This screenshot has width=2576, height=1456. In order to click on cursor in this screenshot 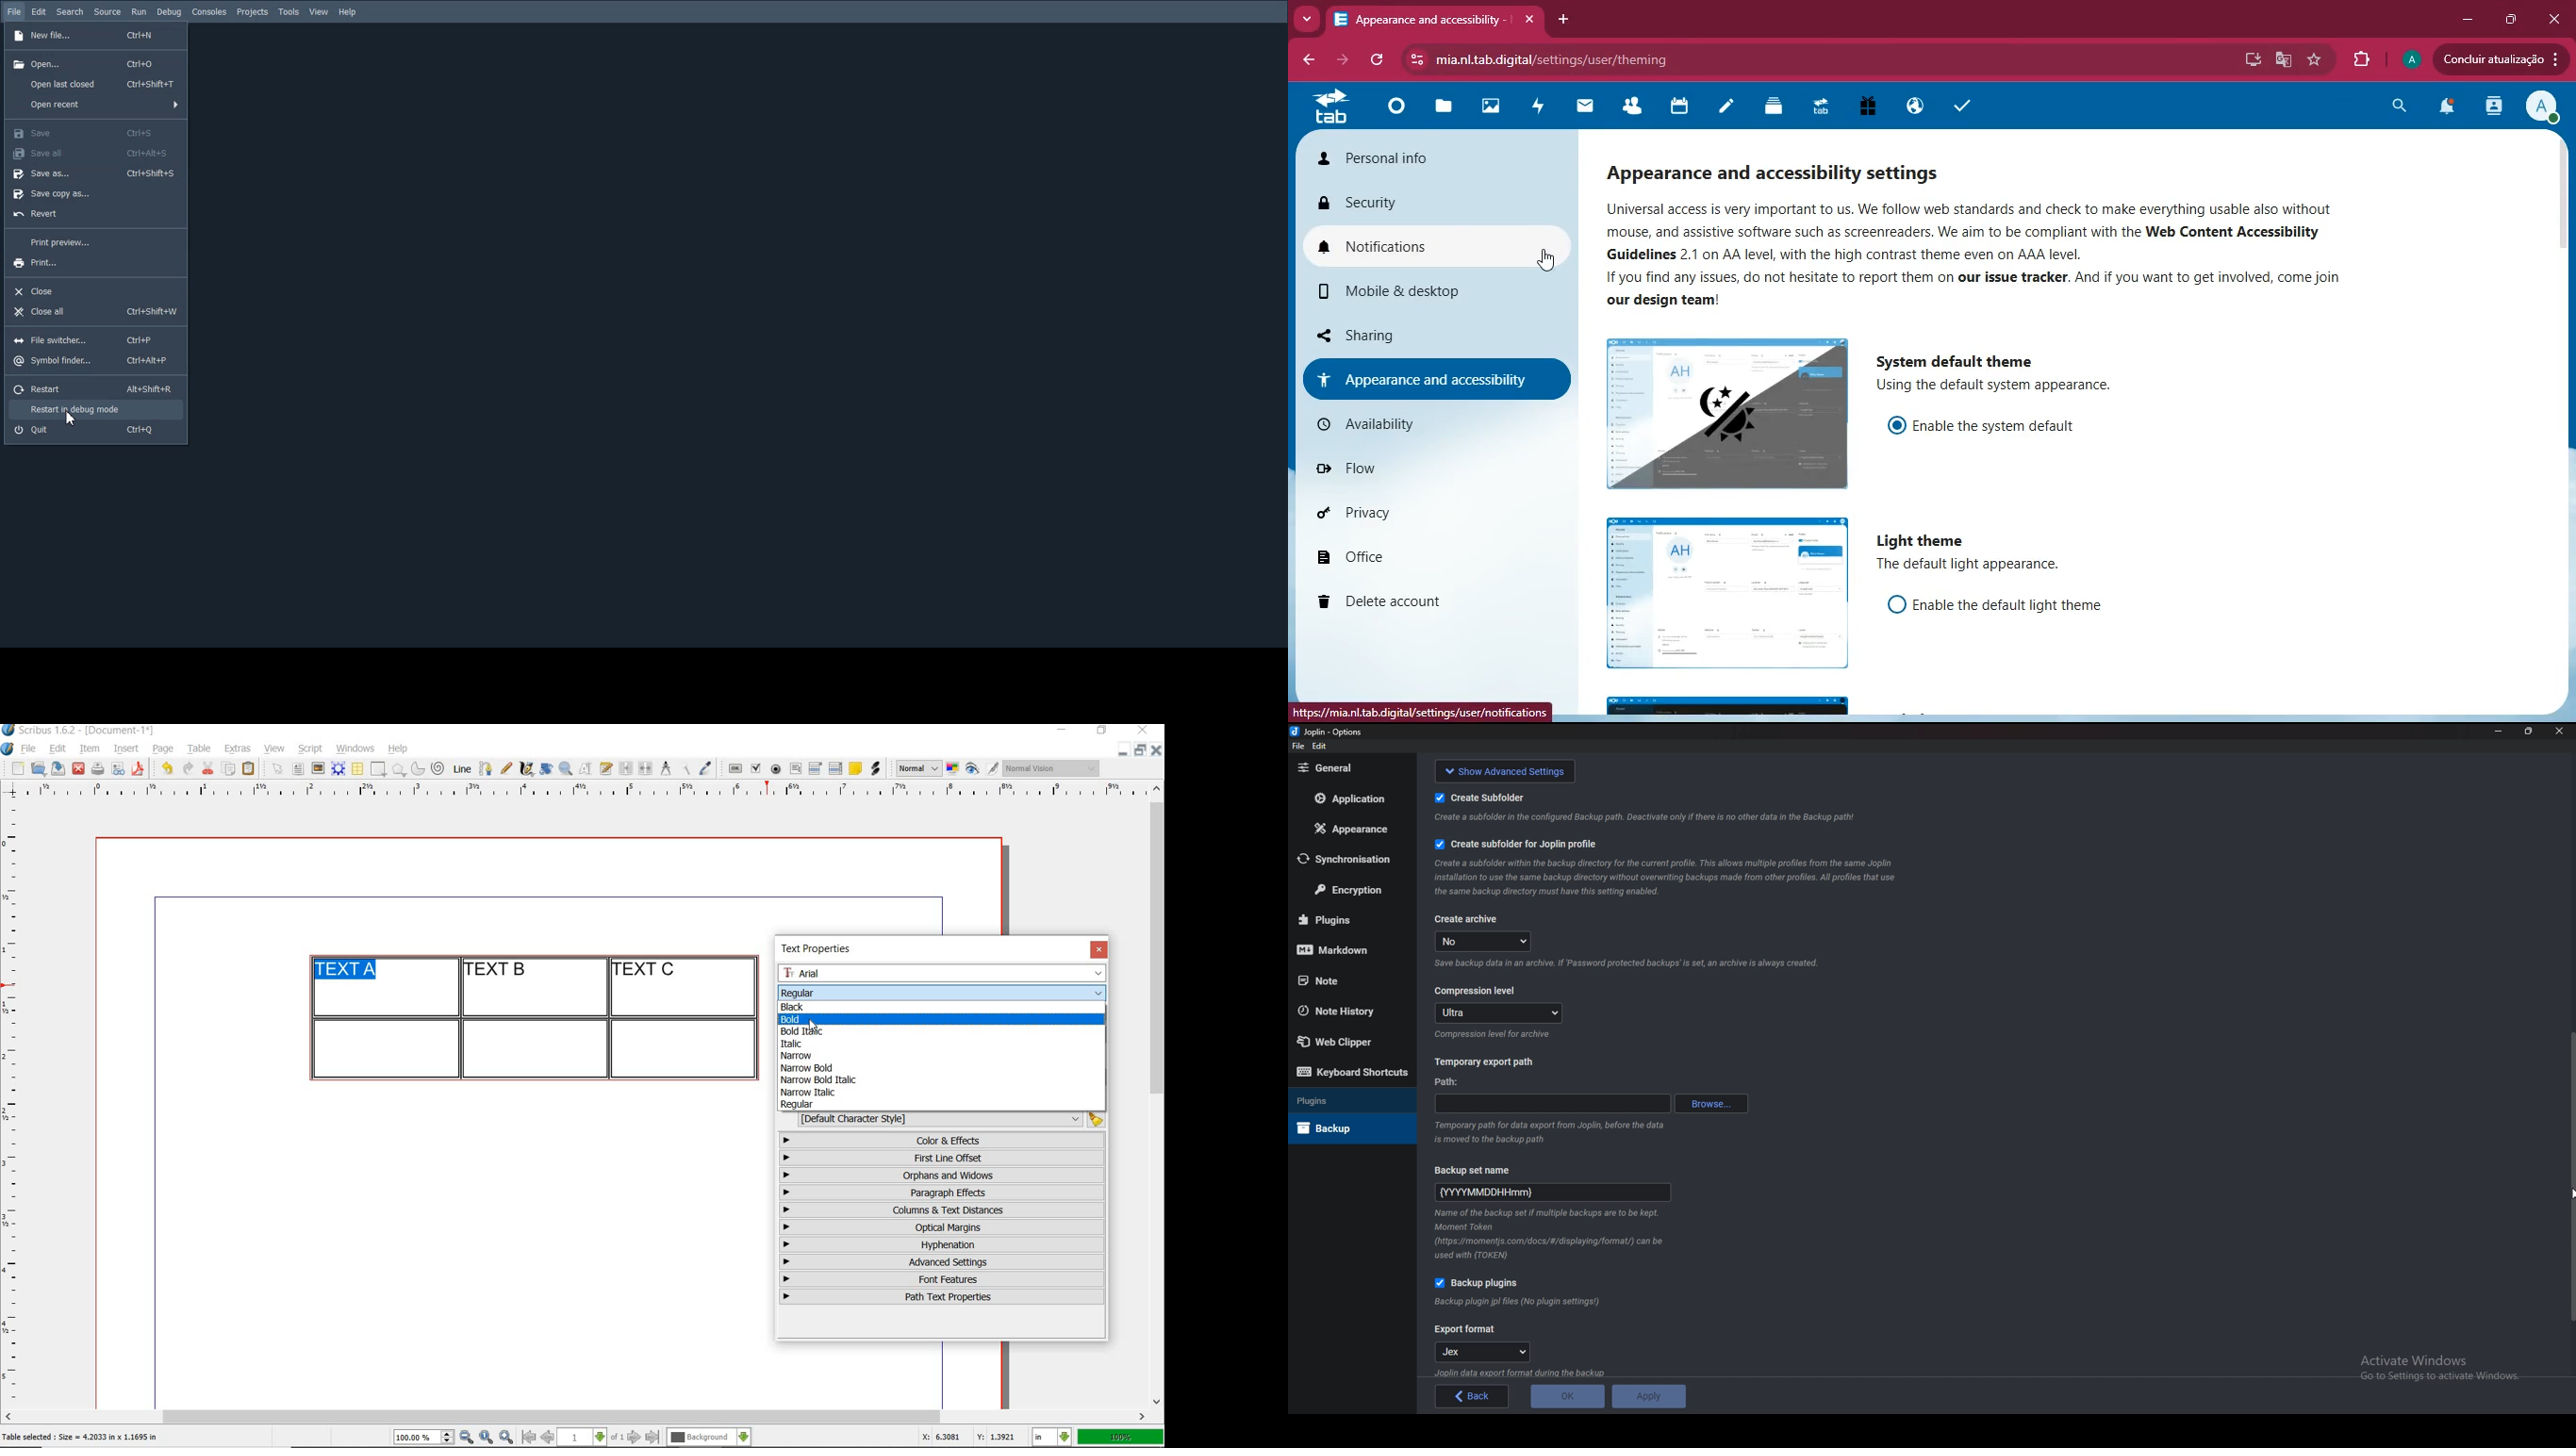, I will do `click(1546, 263)`.